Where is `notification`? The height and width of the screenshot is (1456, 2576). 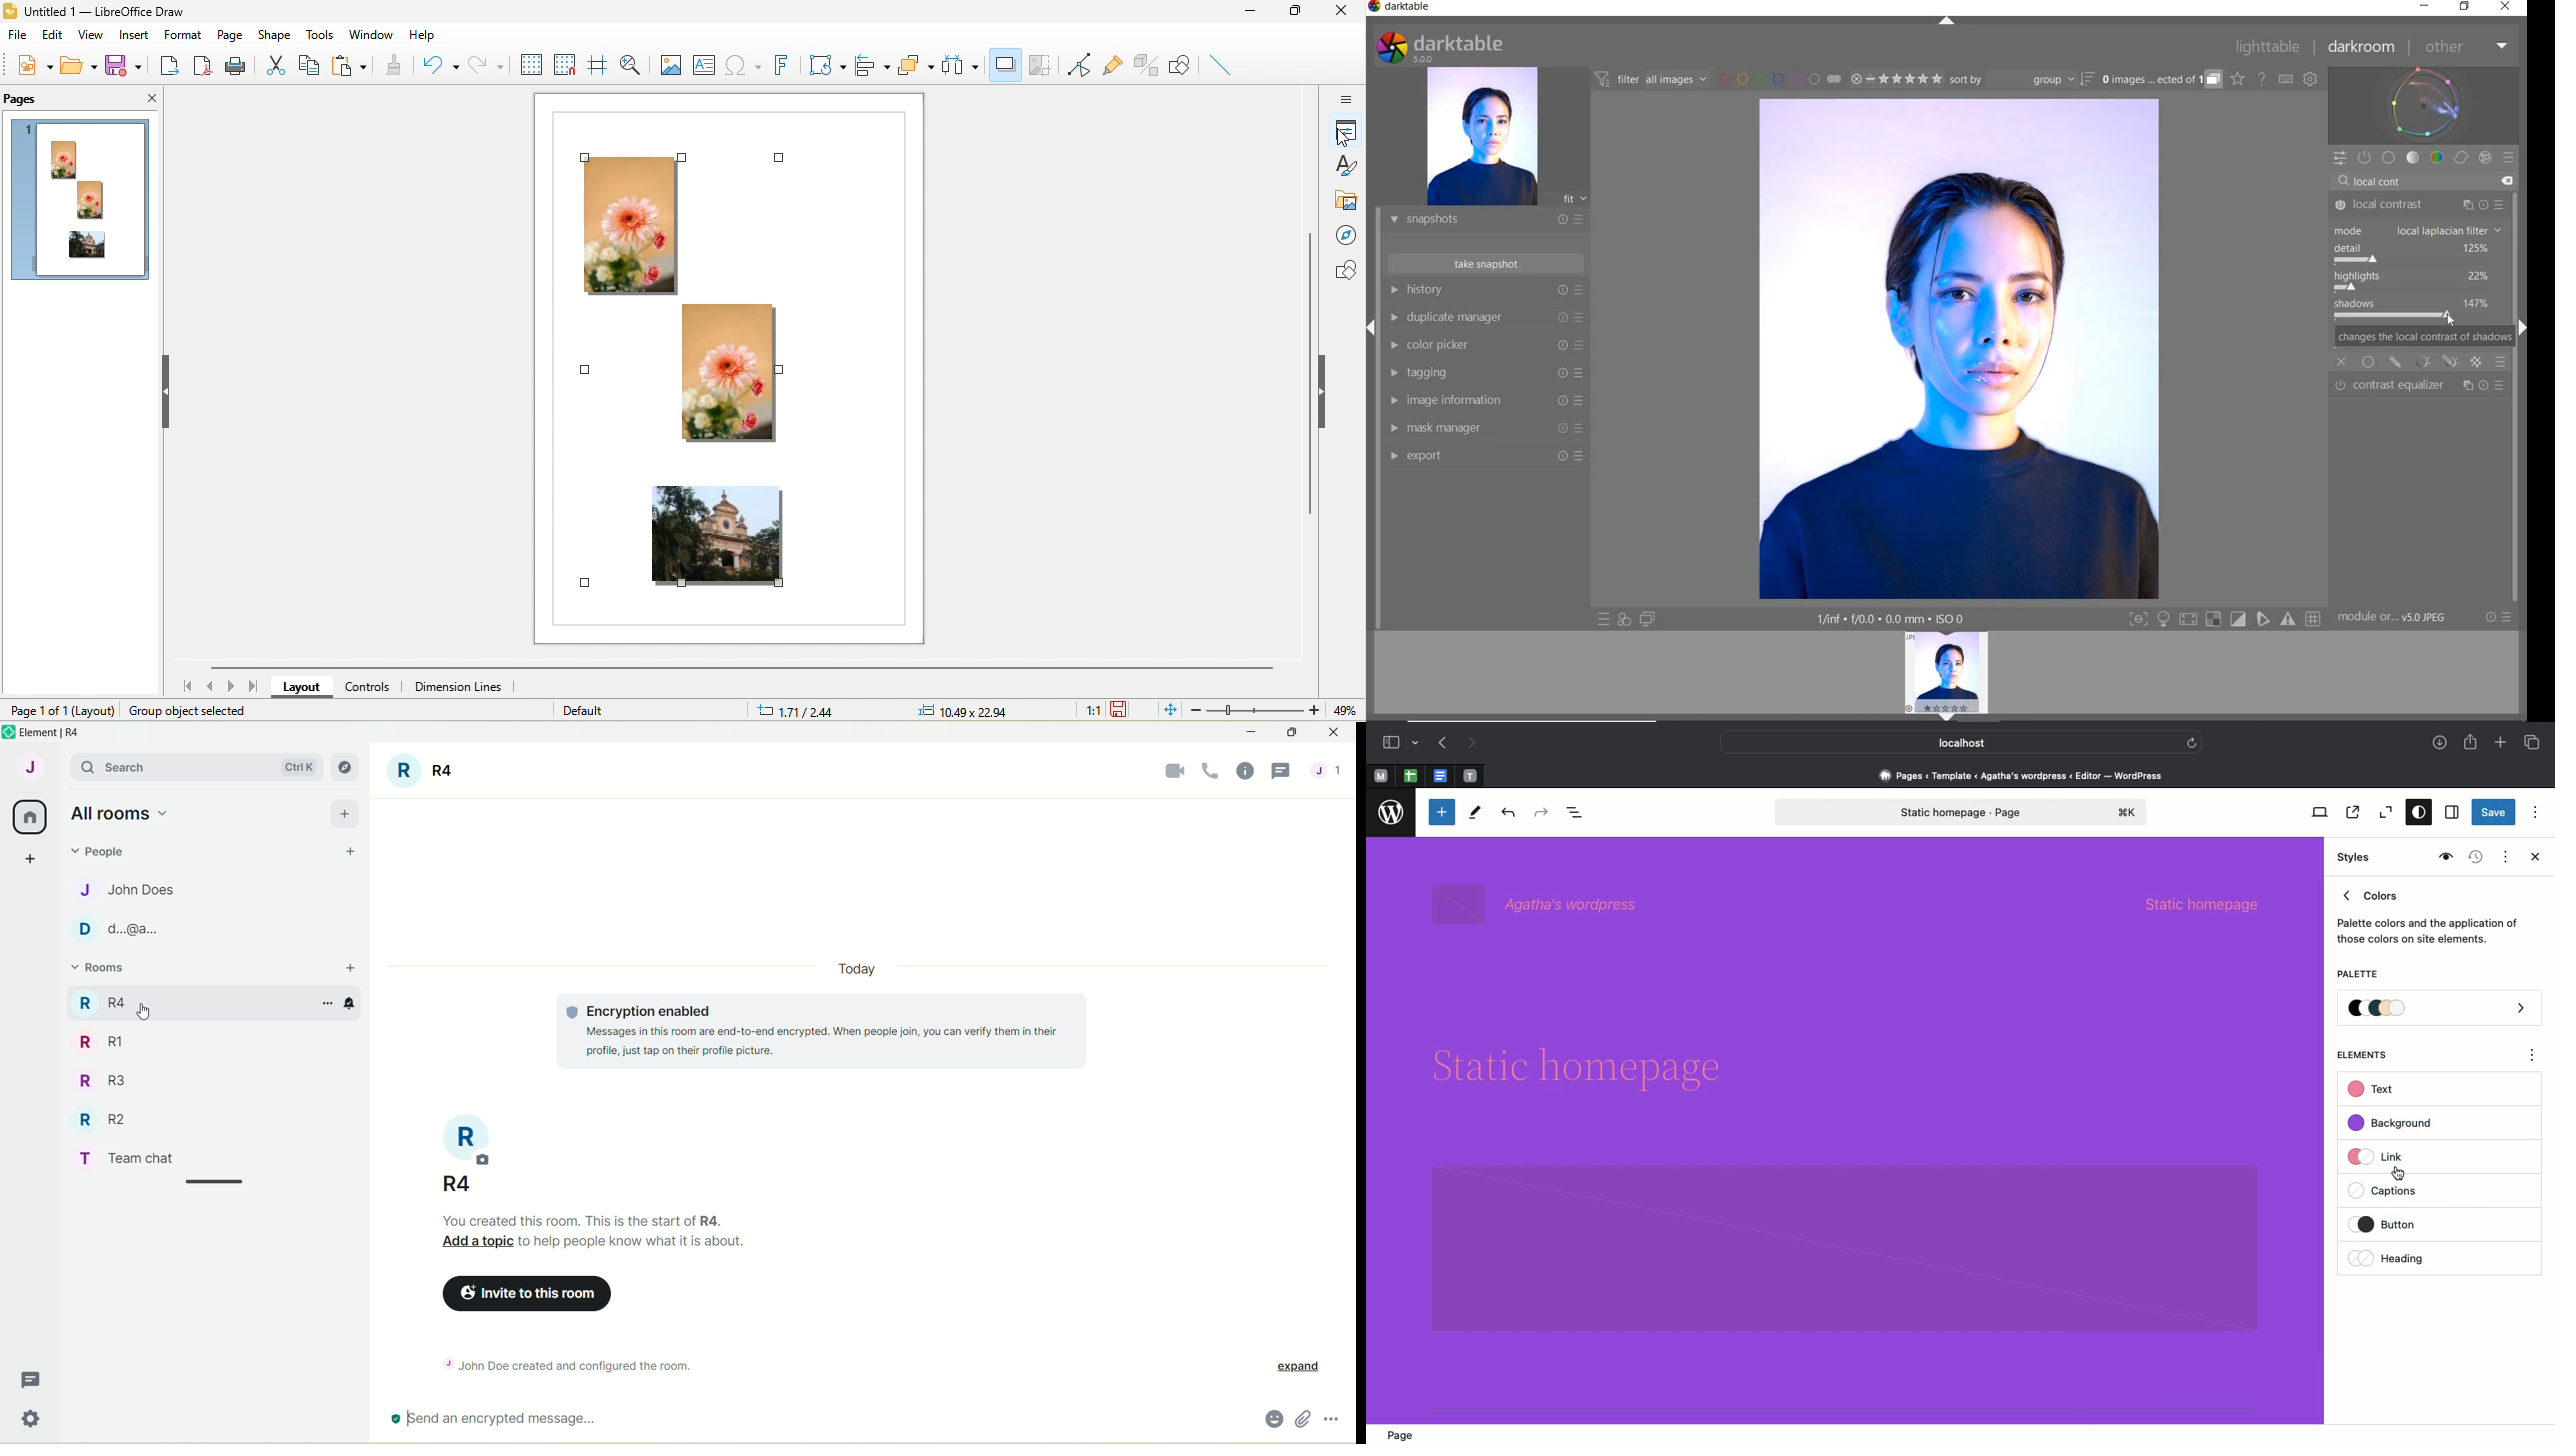
notification is located at coordinates (357, 1006).